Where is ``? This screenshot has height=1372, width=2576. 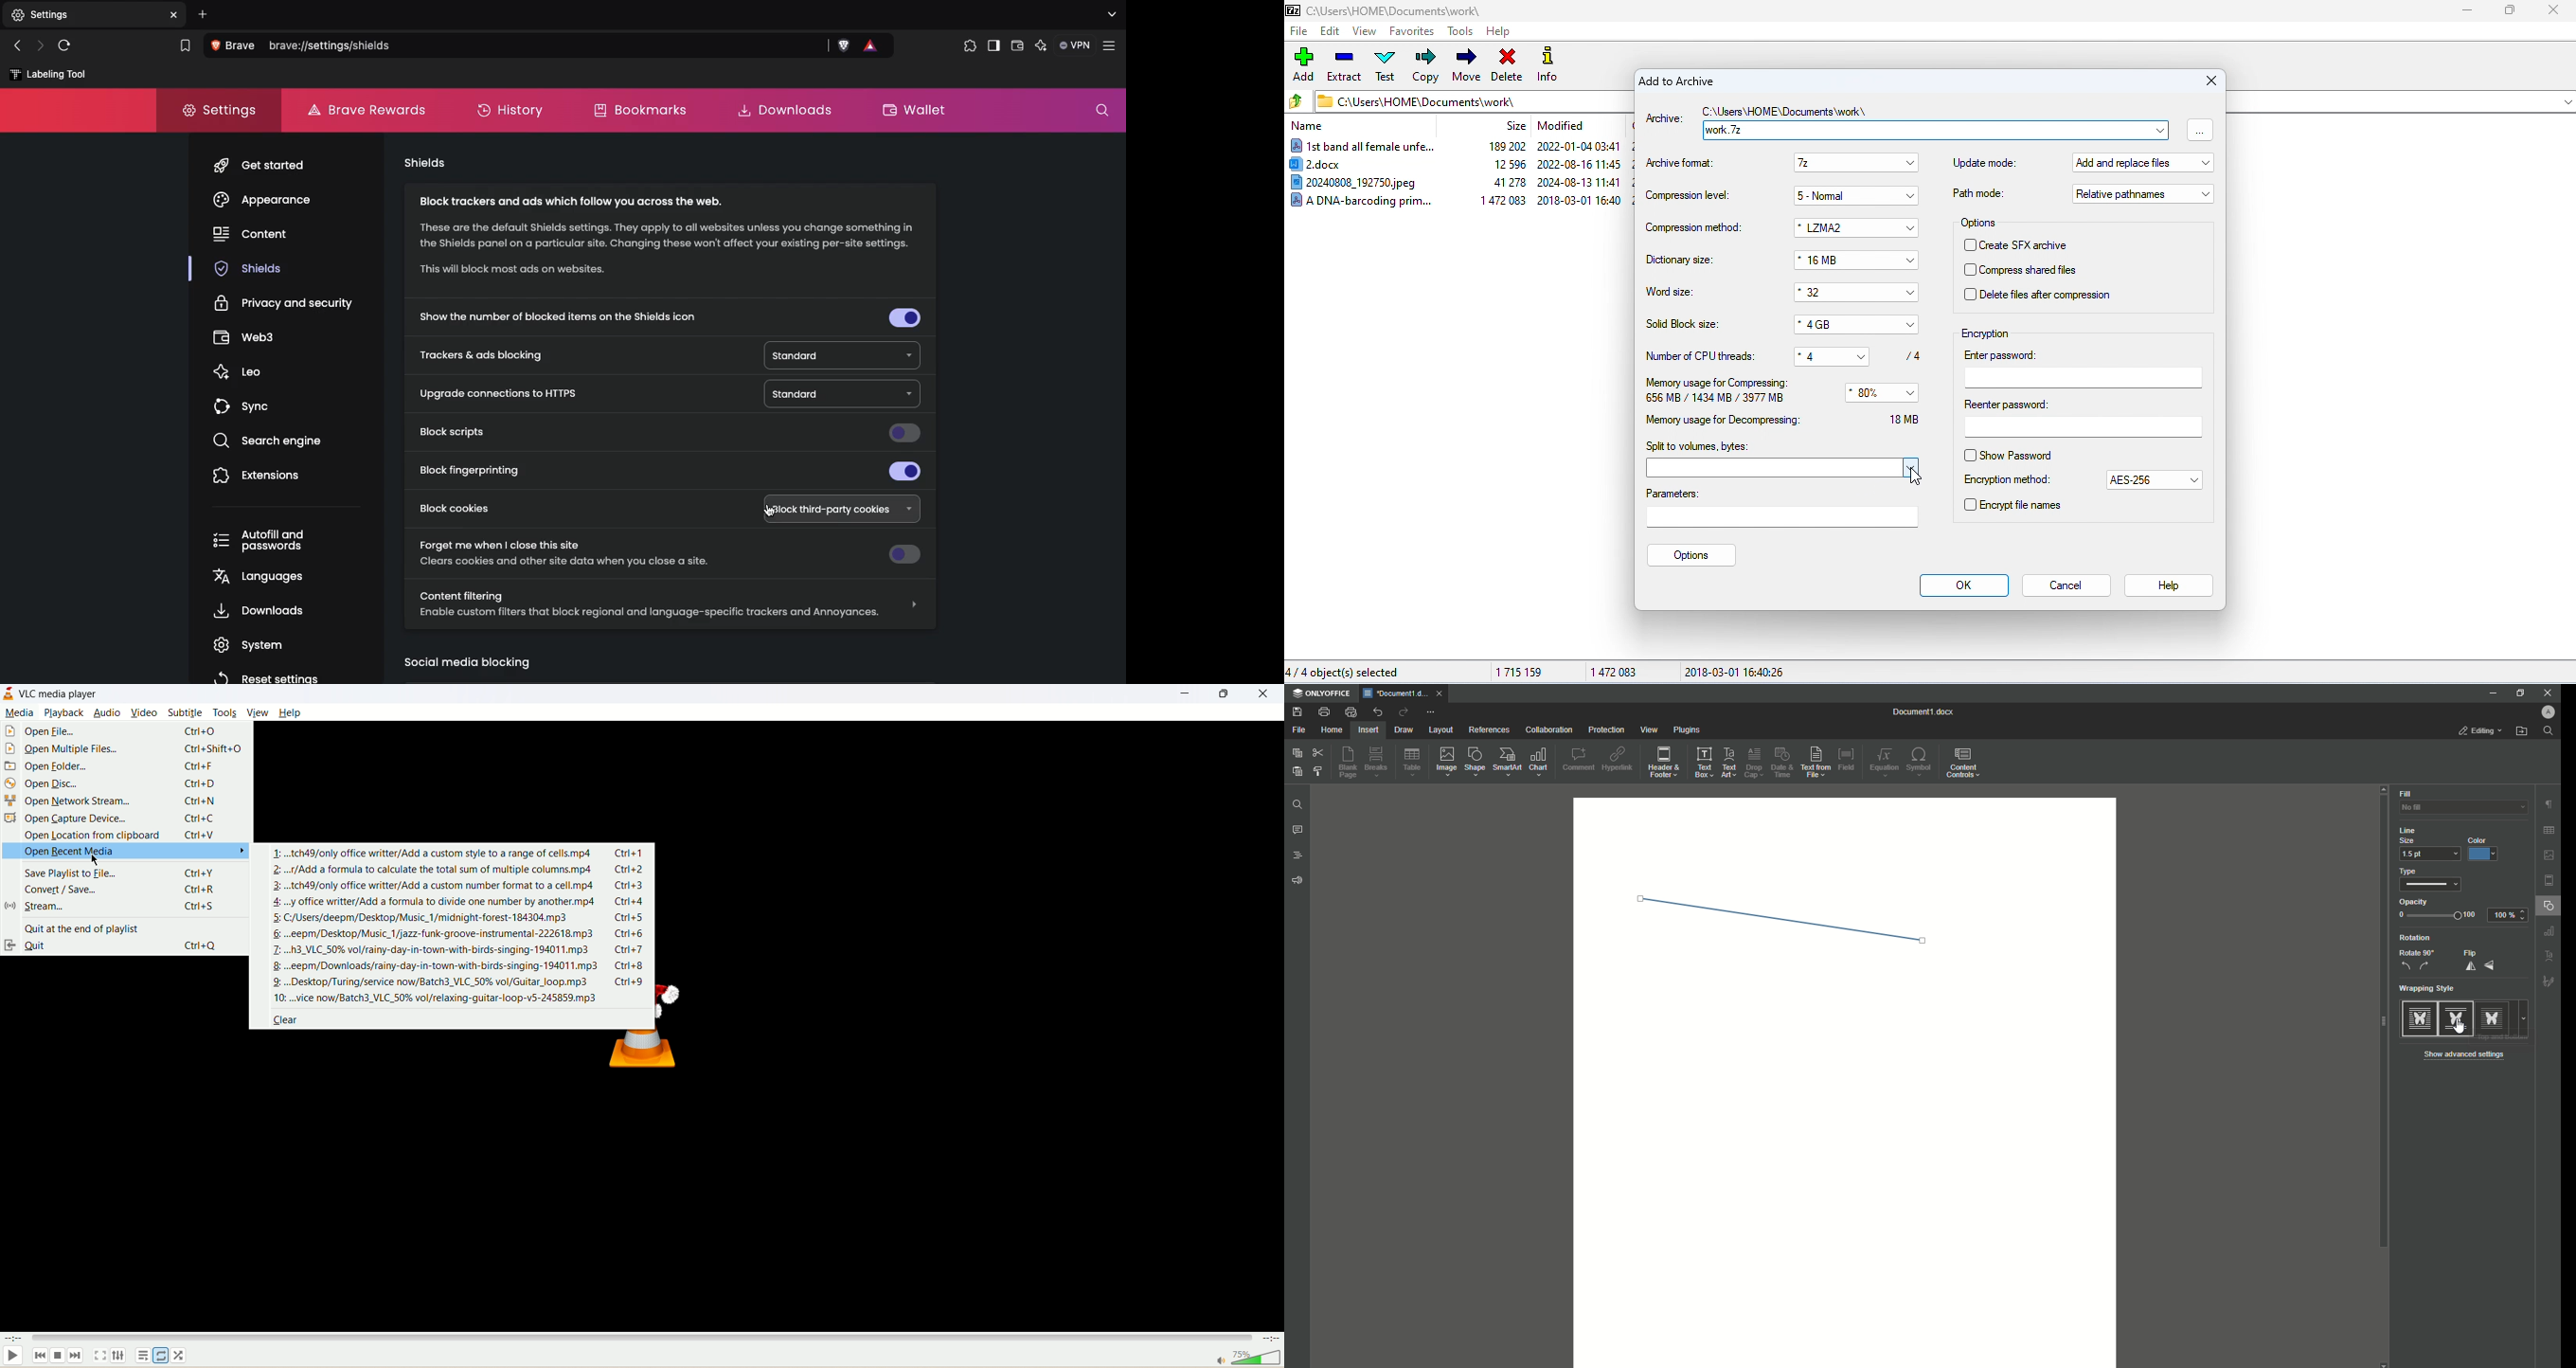
 is located at coordinates (2545, 956).